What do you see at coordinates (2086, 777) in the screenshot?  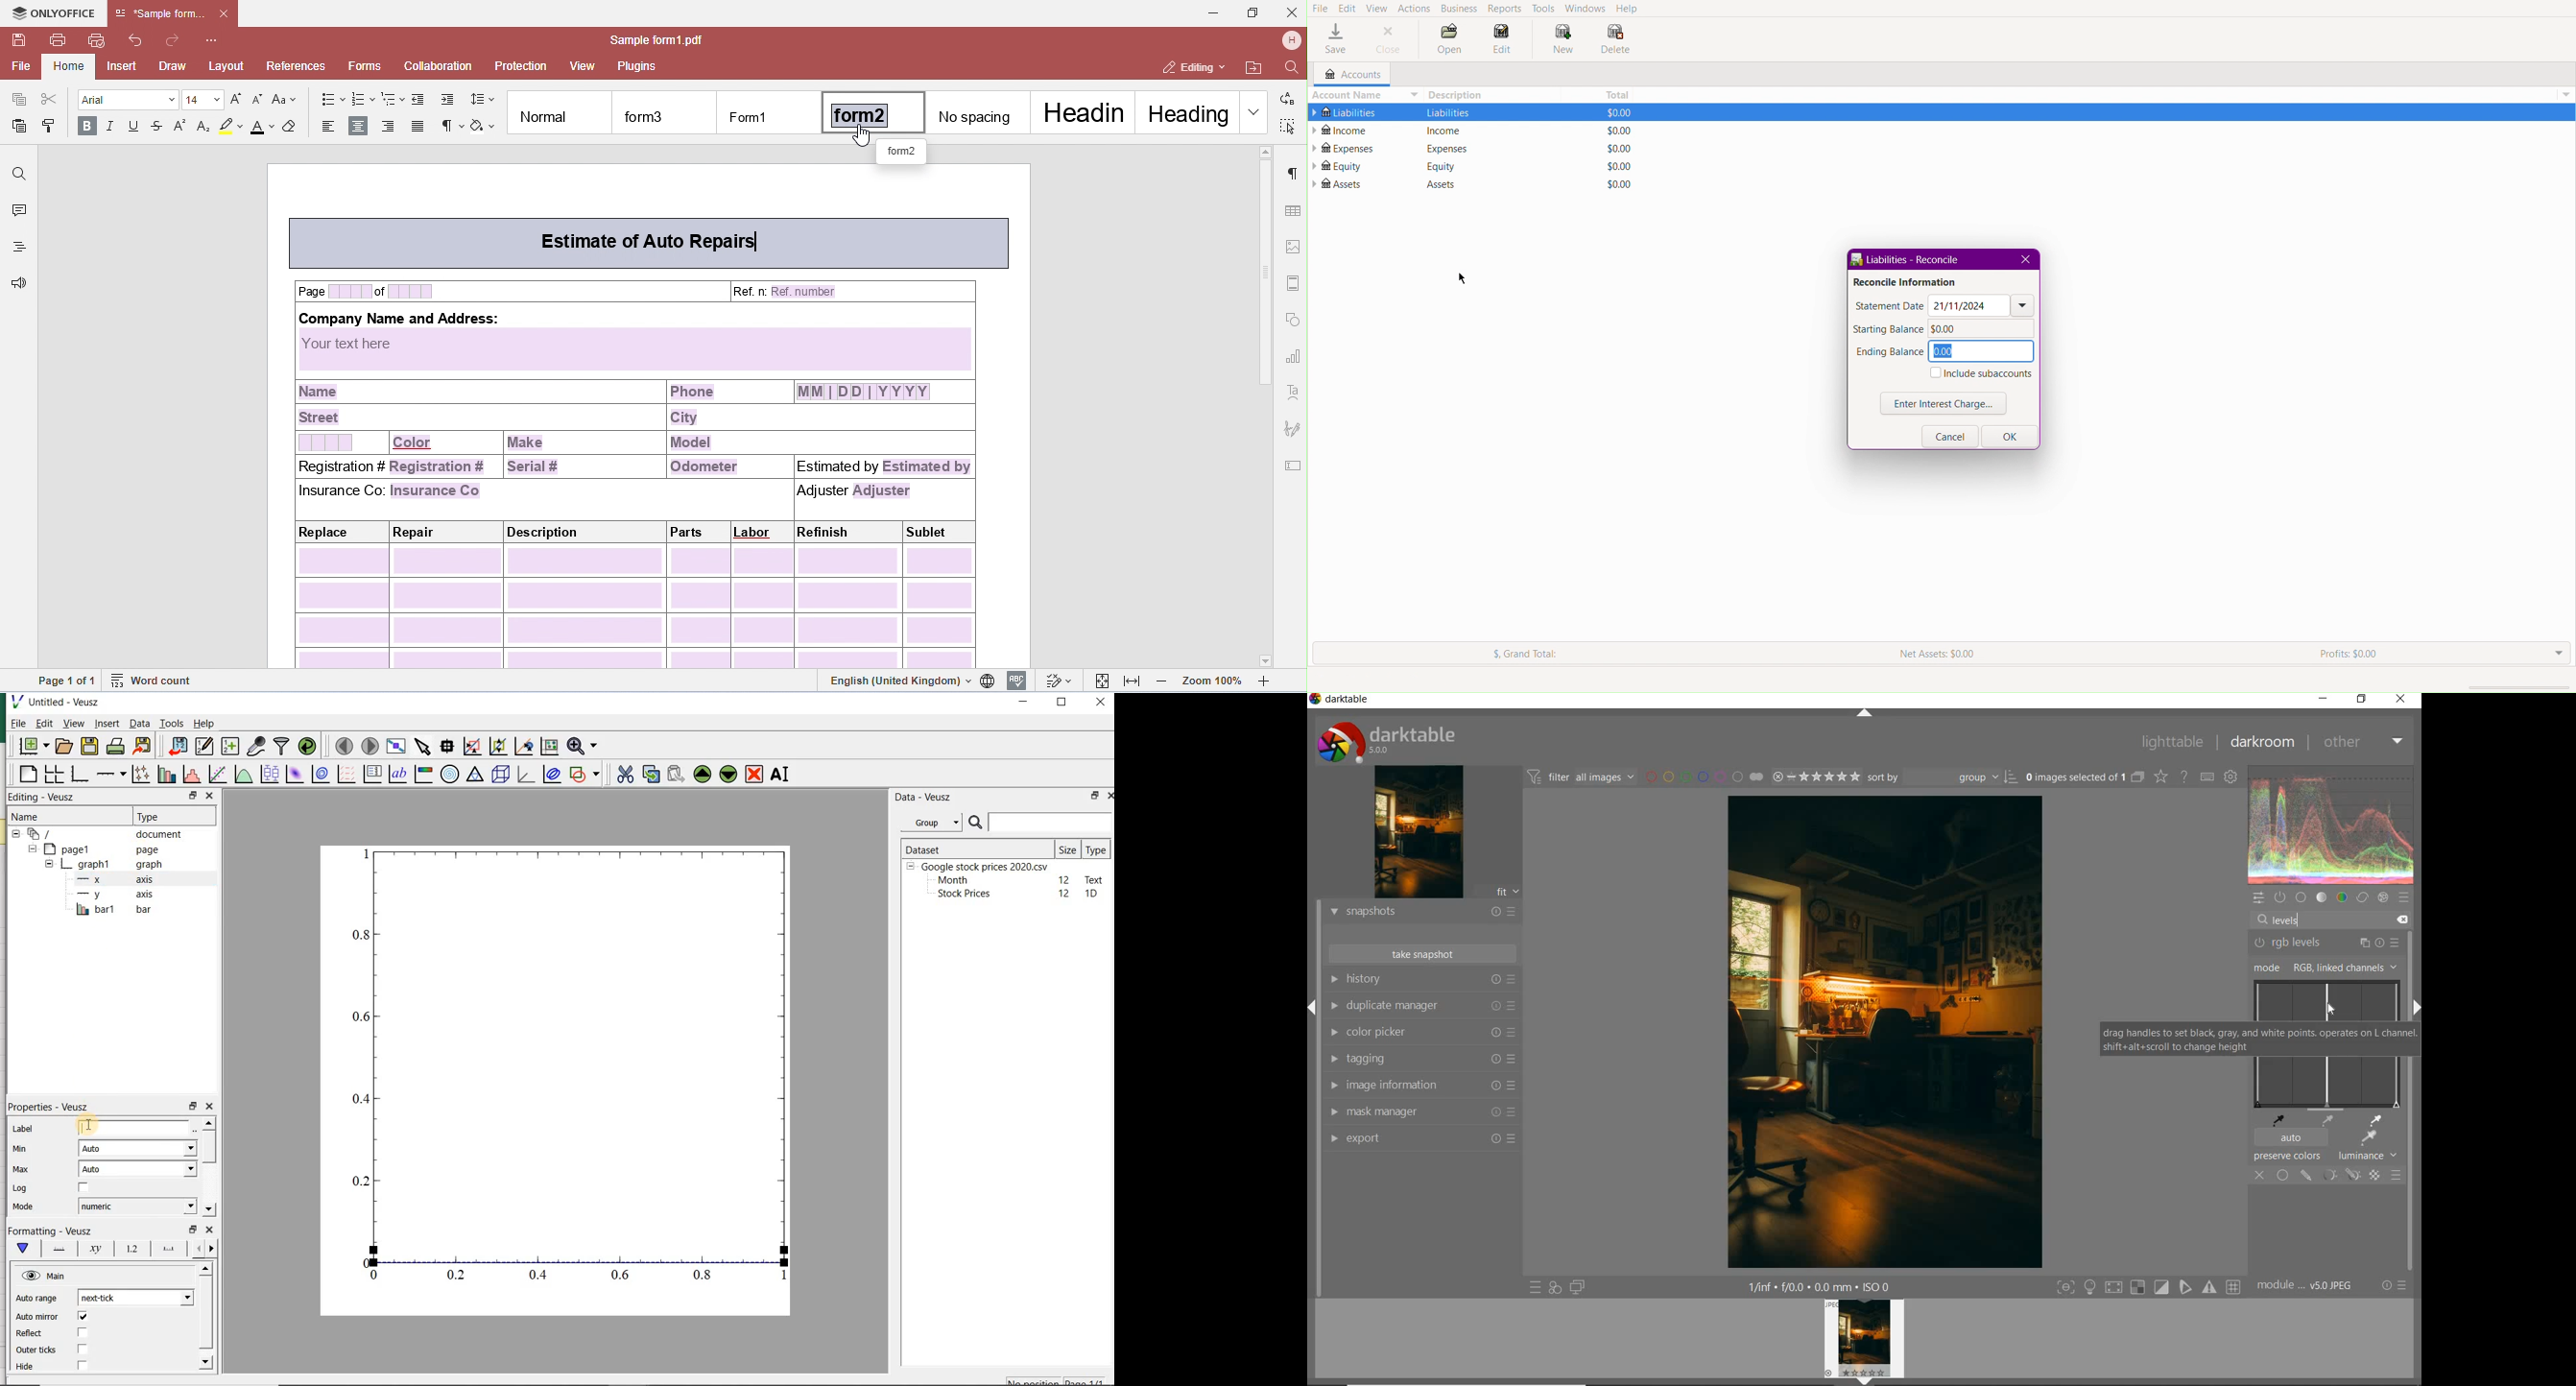 I see `expand grouped images` at bounding box center [2086, 777].